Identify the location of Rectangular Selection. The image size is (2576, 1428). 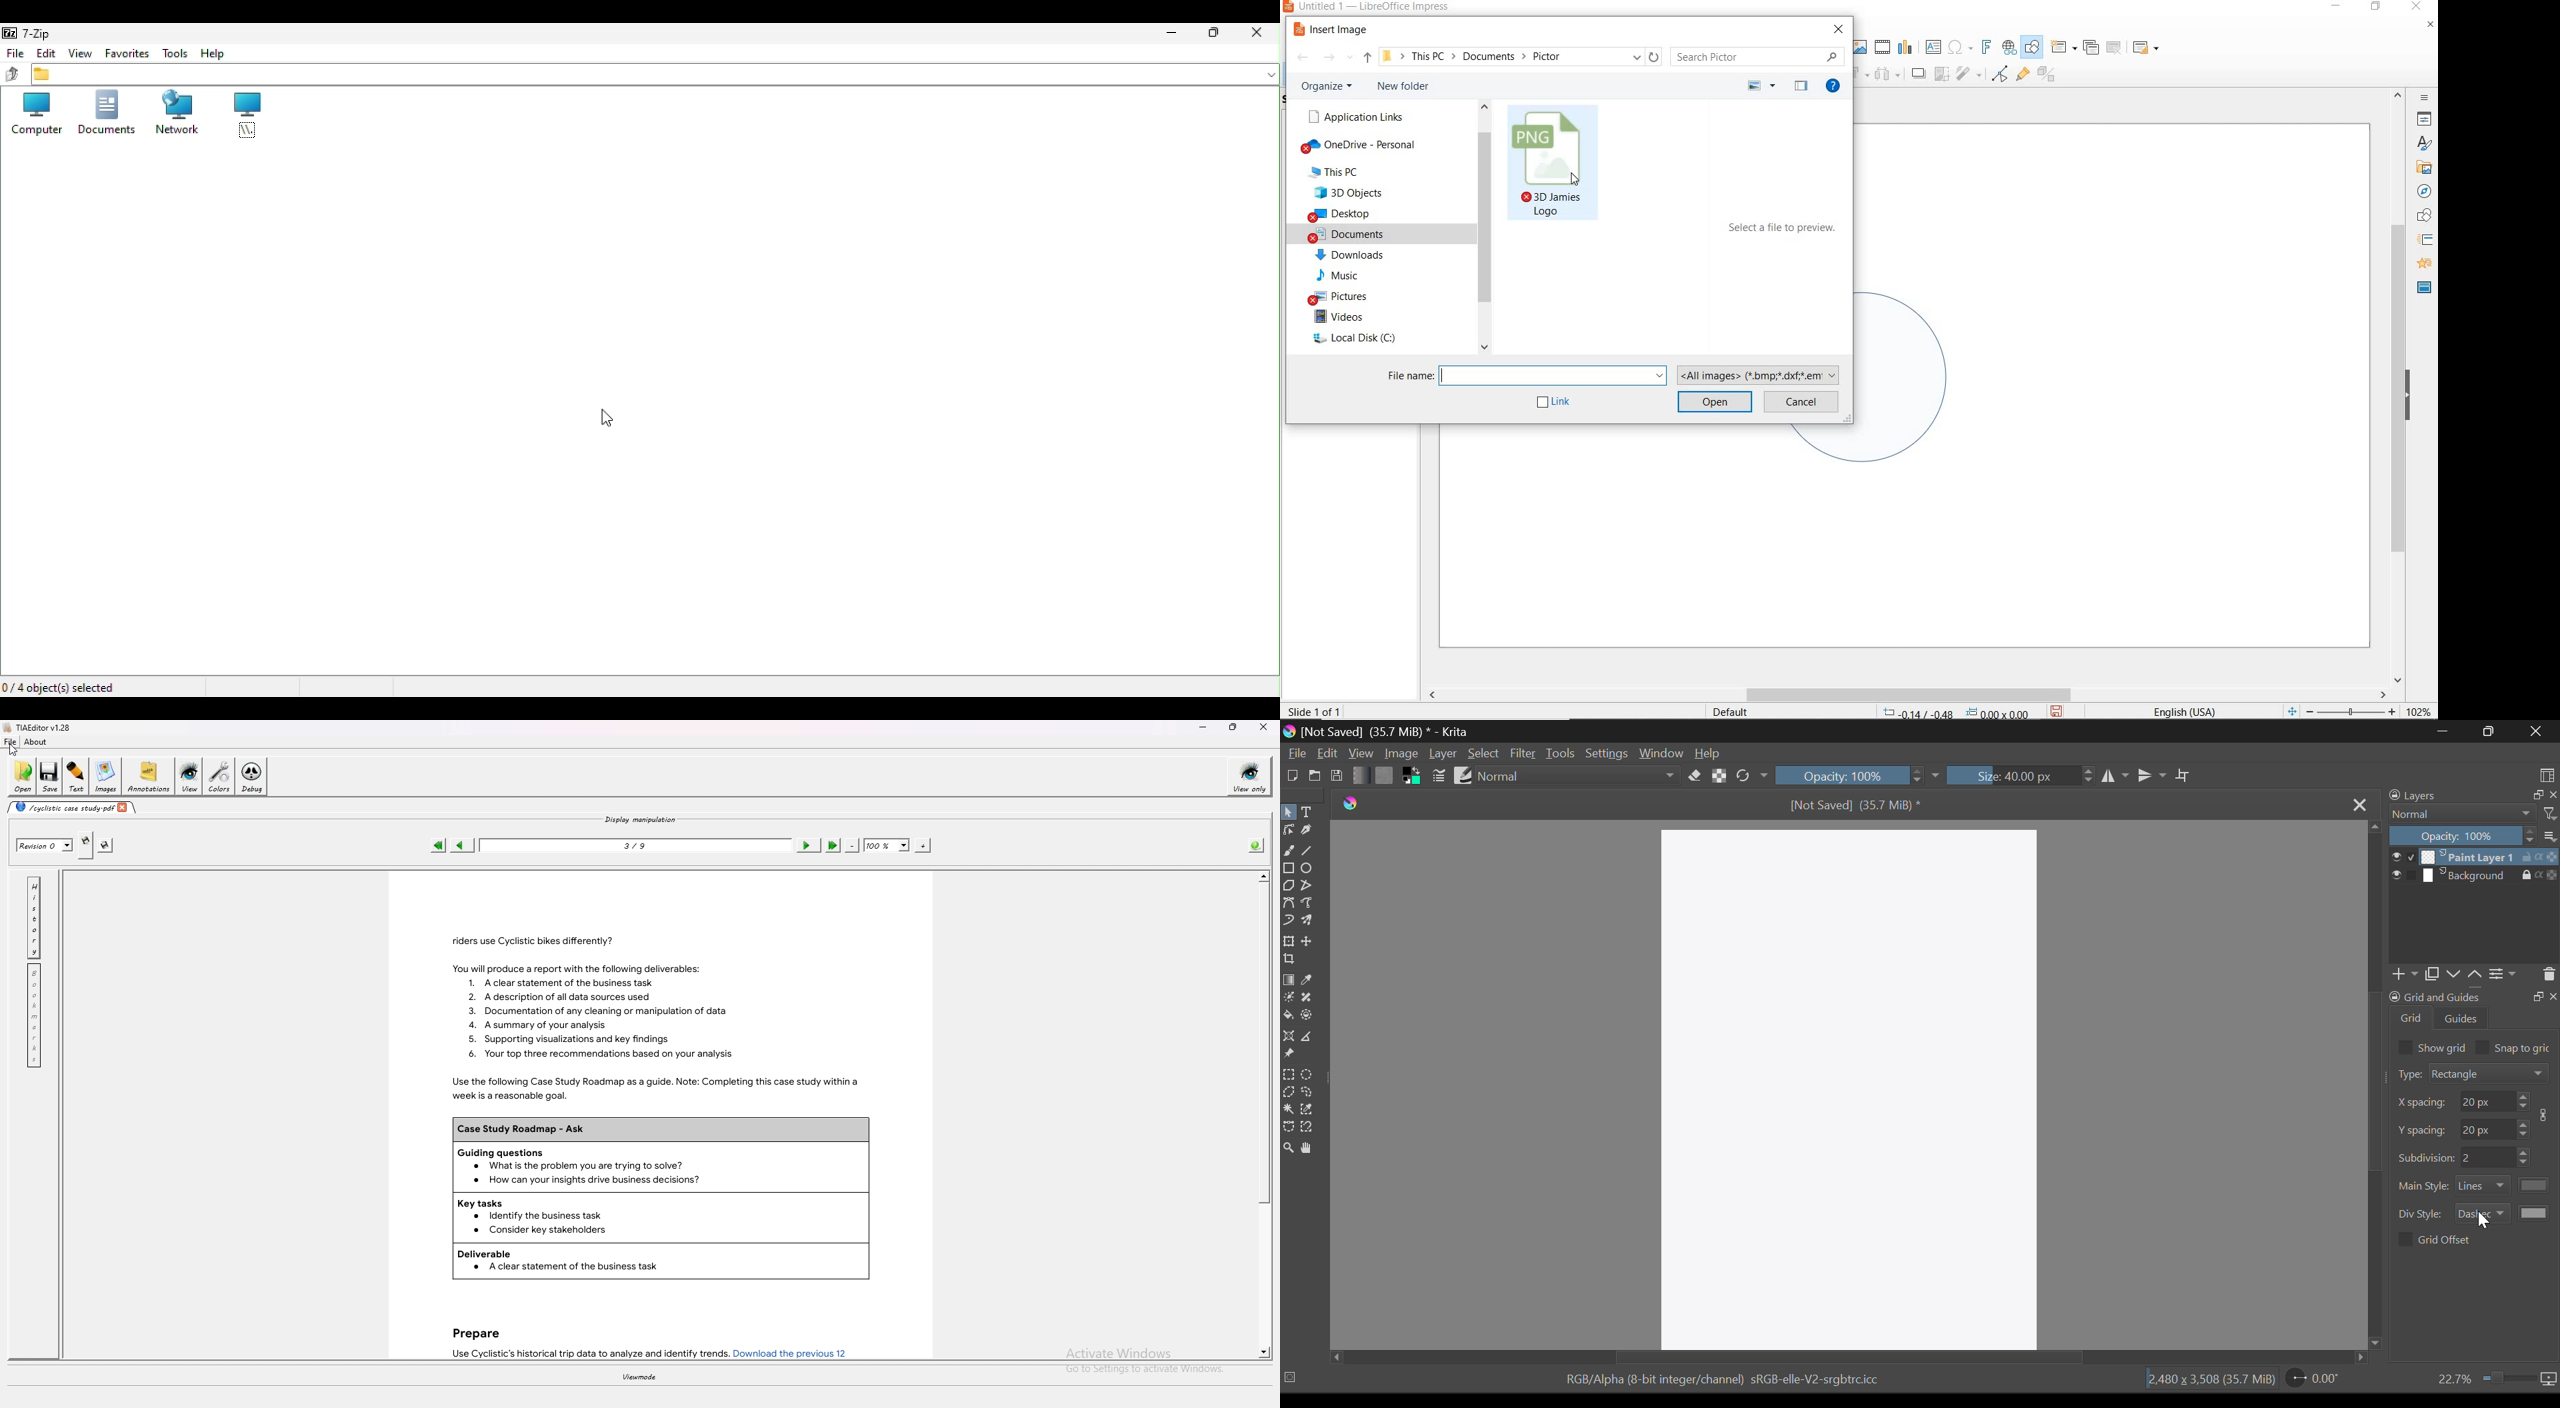
(1289, 1077).